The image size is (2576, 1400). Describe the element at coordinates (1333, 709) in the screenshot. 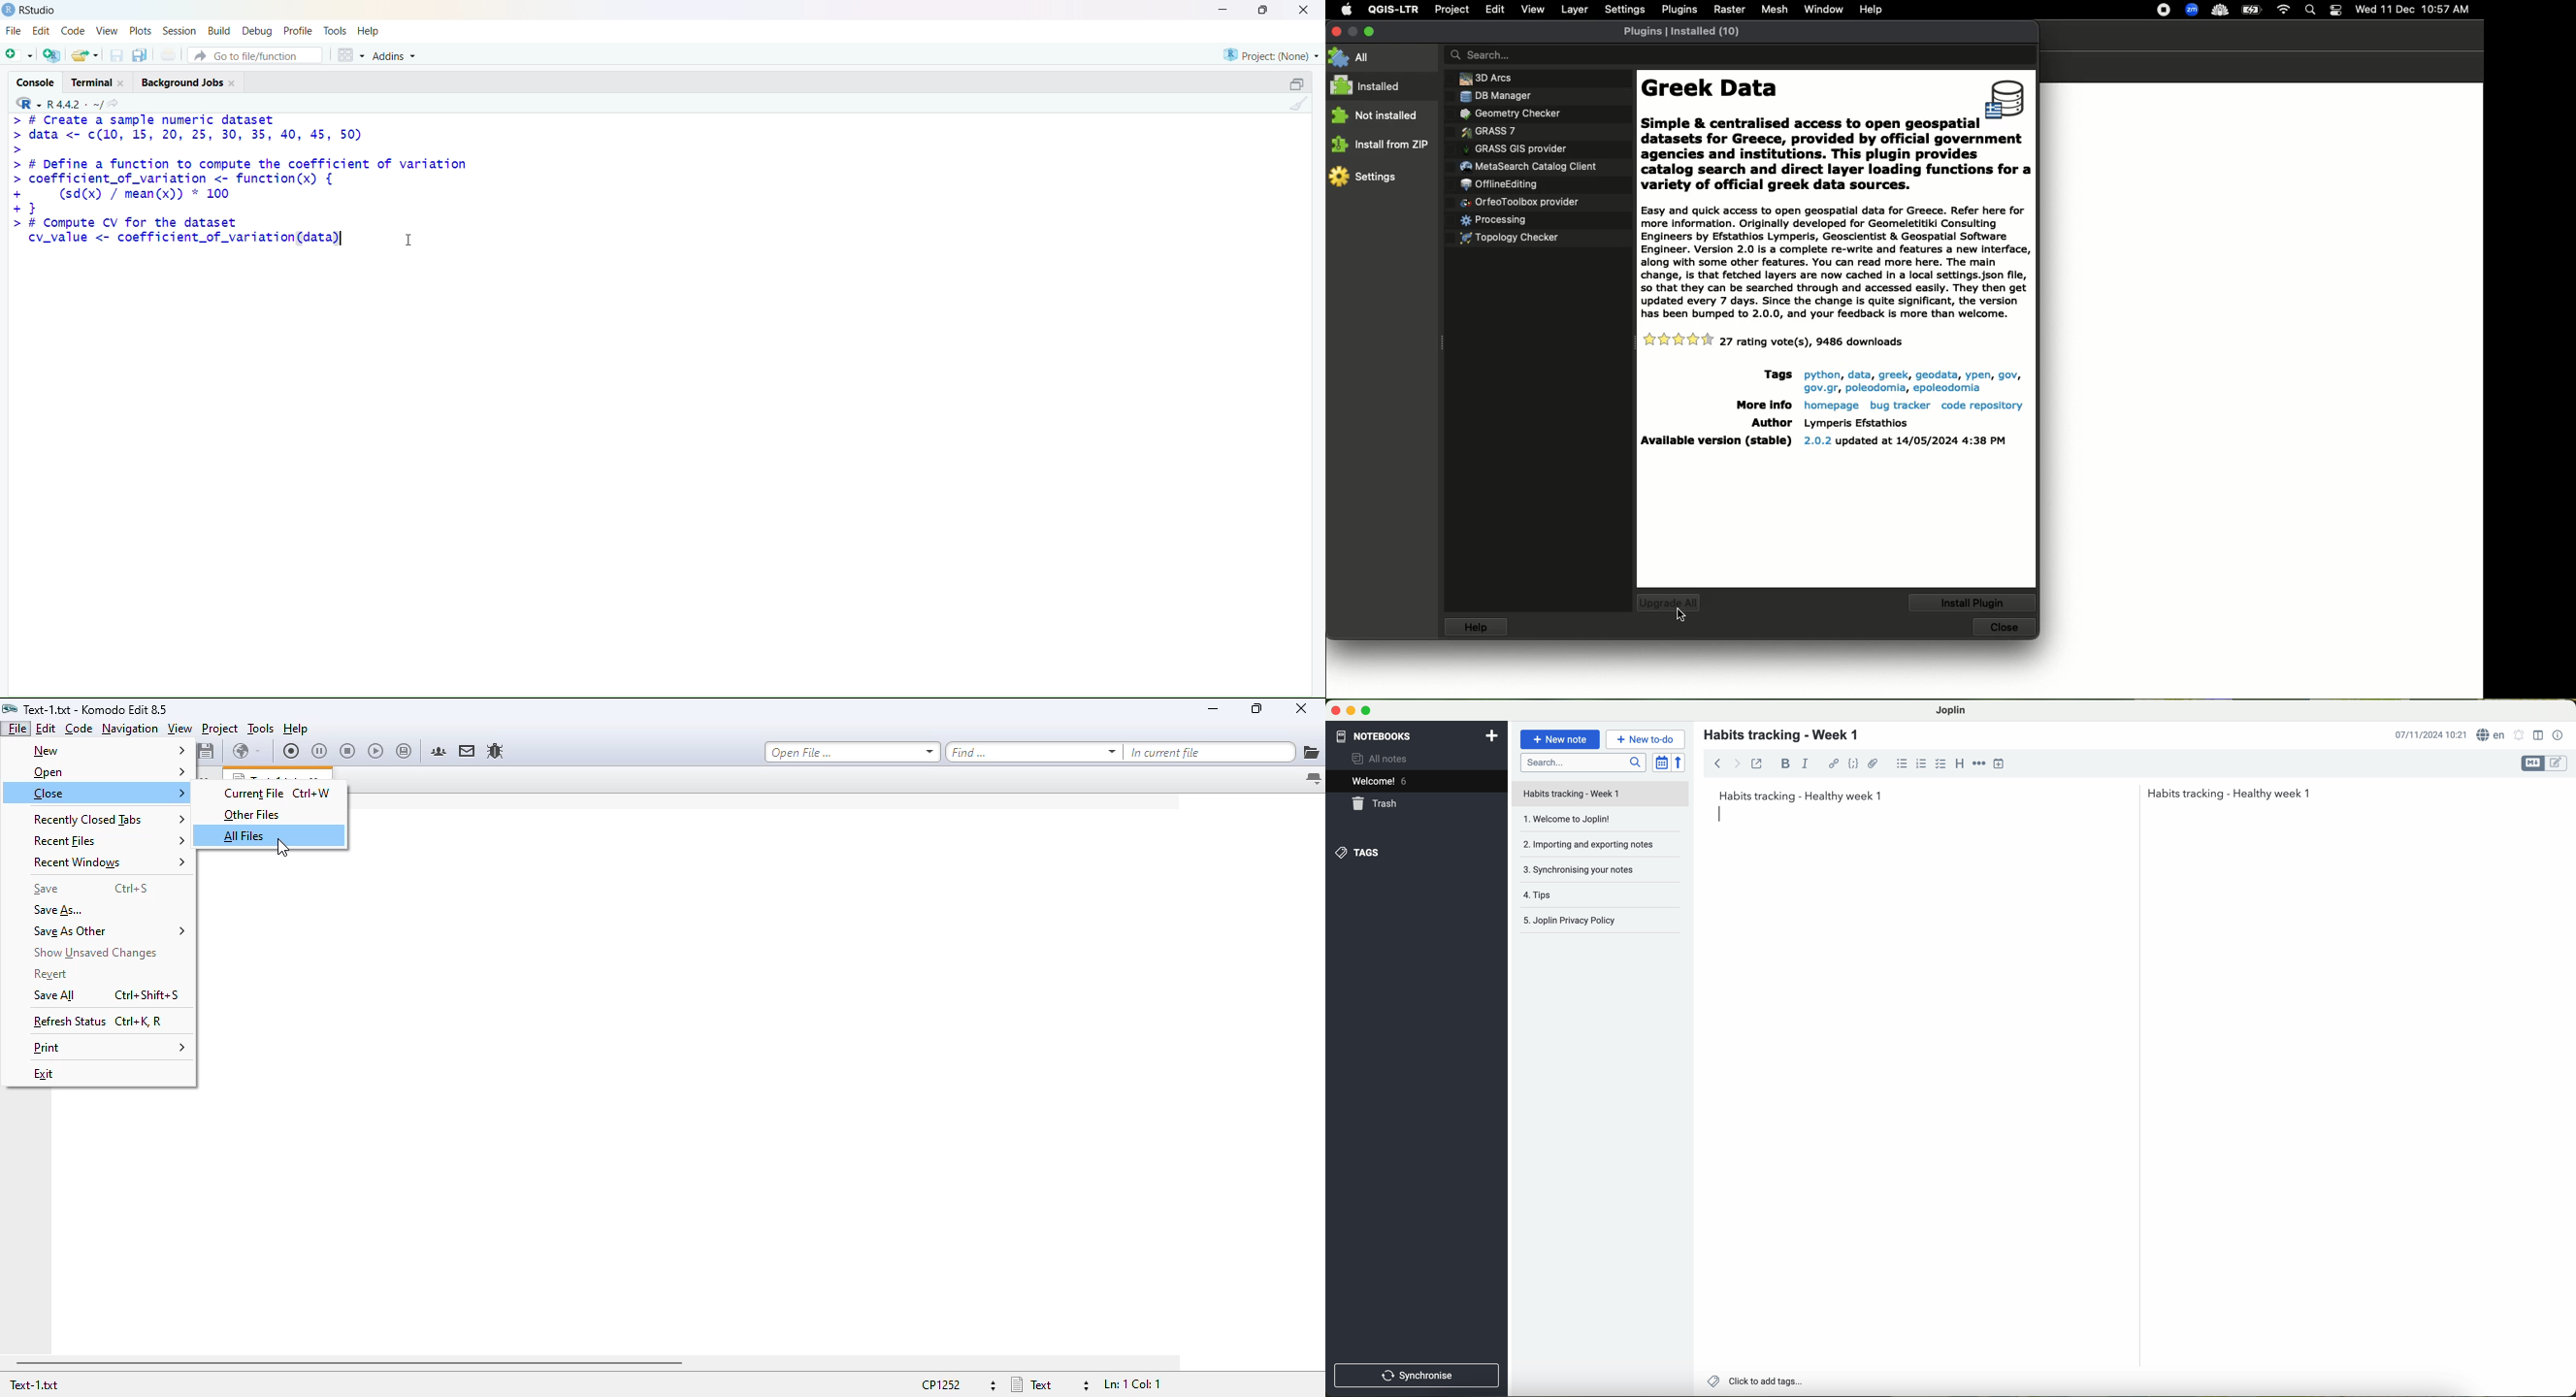

I see `close` at that location.